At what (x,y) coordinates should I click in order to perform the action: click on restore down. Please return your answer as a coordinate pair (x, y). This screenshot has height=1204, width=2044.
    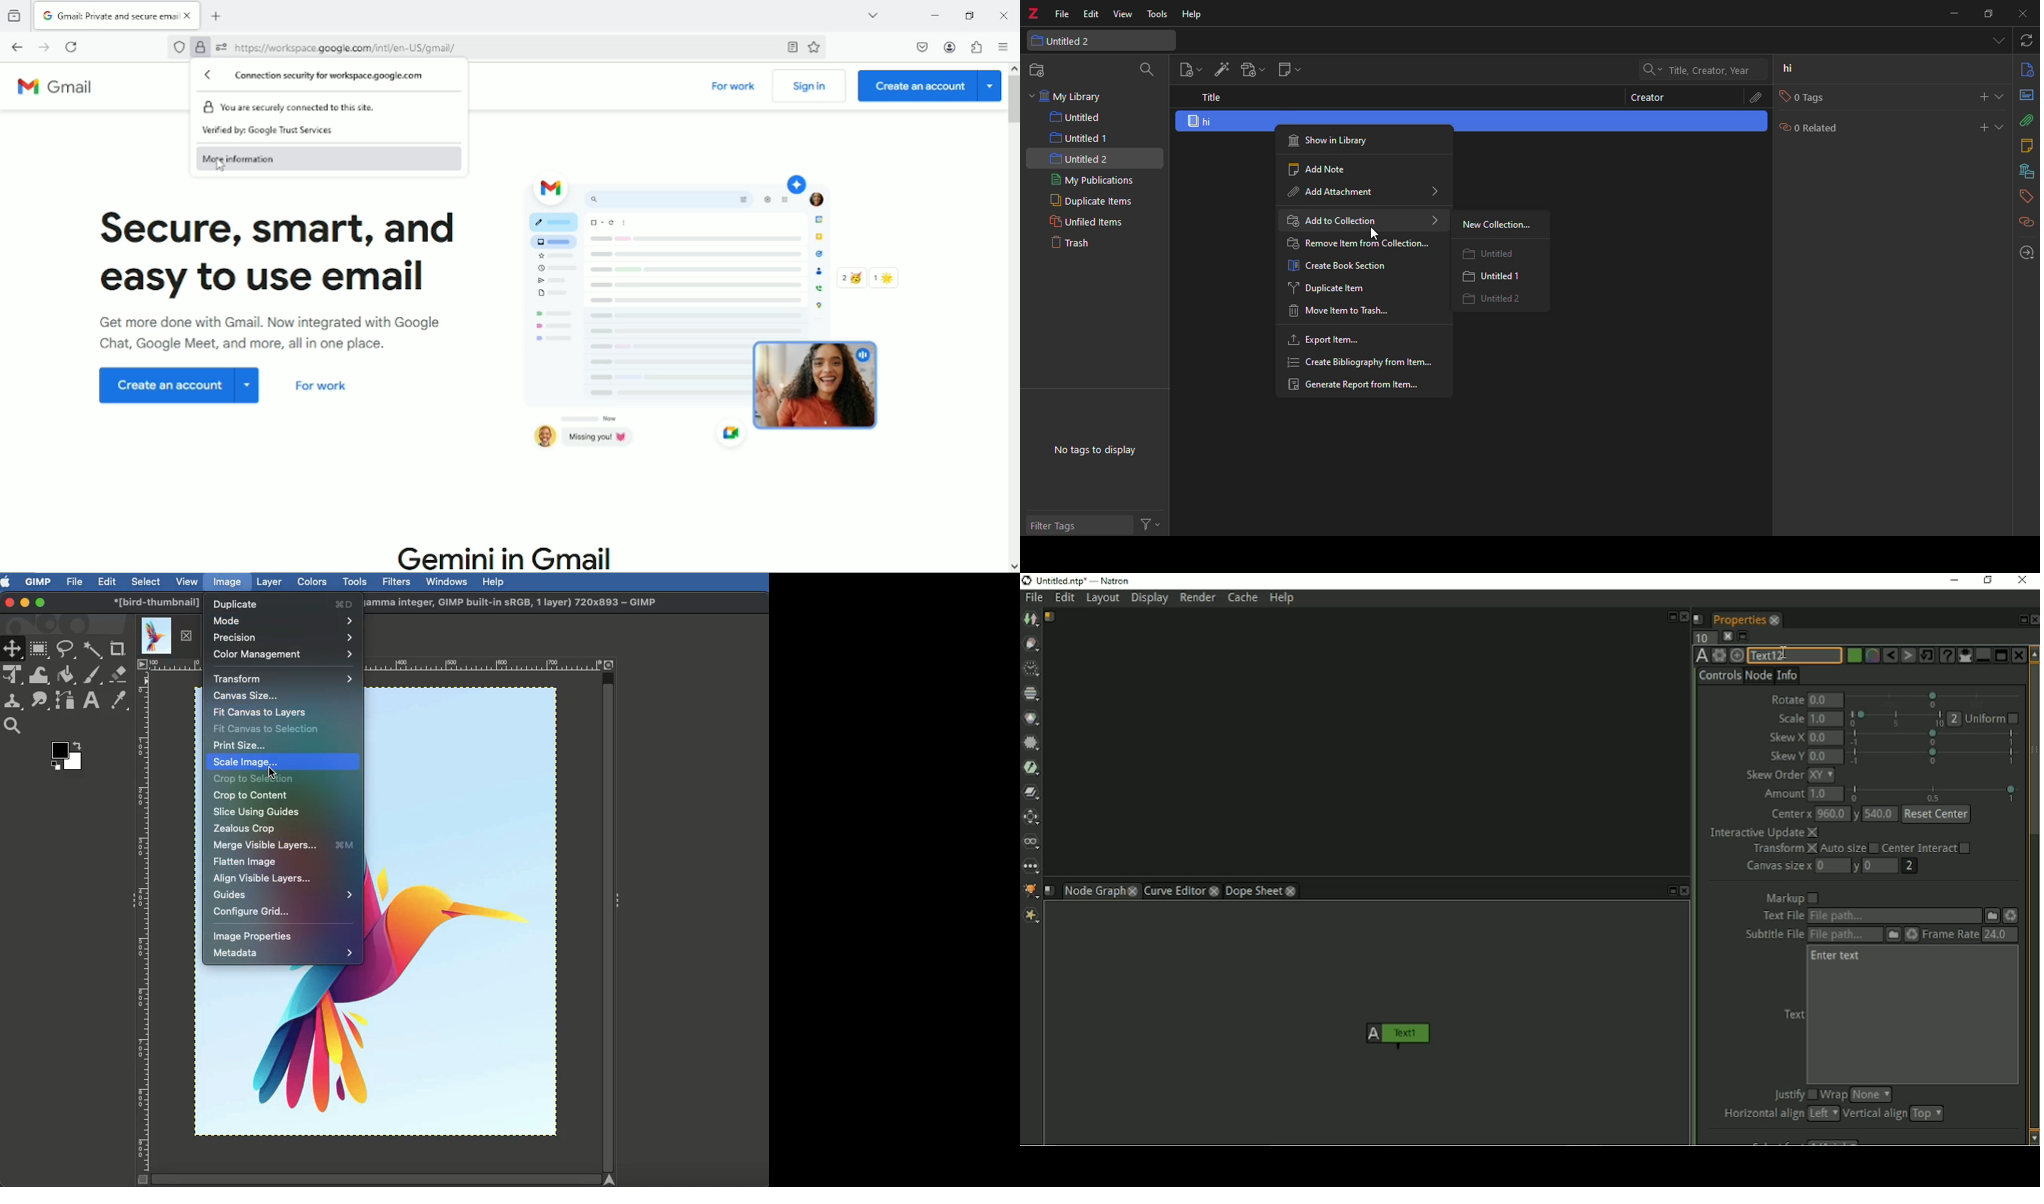
    Looking at the image, I should click on (970, 13).